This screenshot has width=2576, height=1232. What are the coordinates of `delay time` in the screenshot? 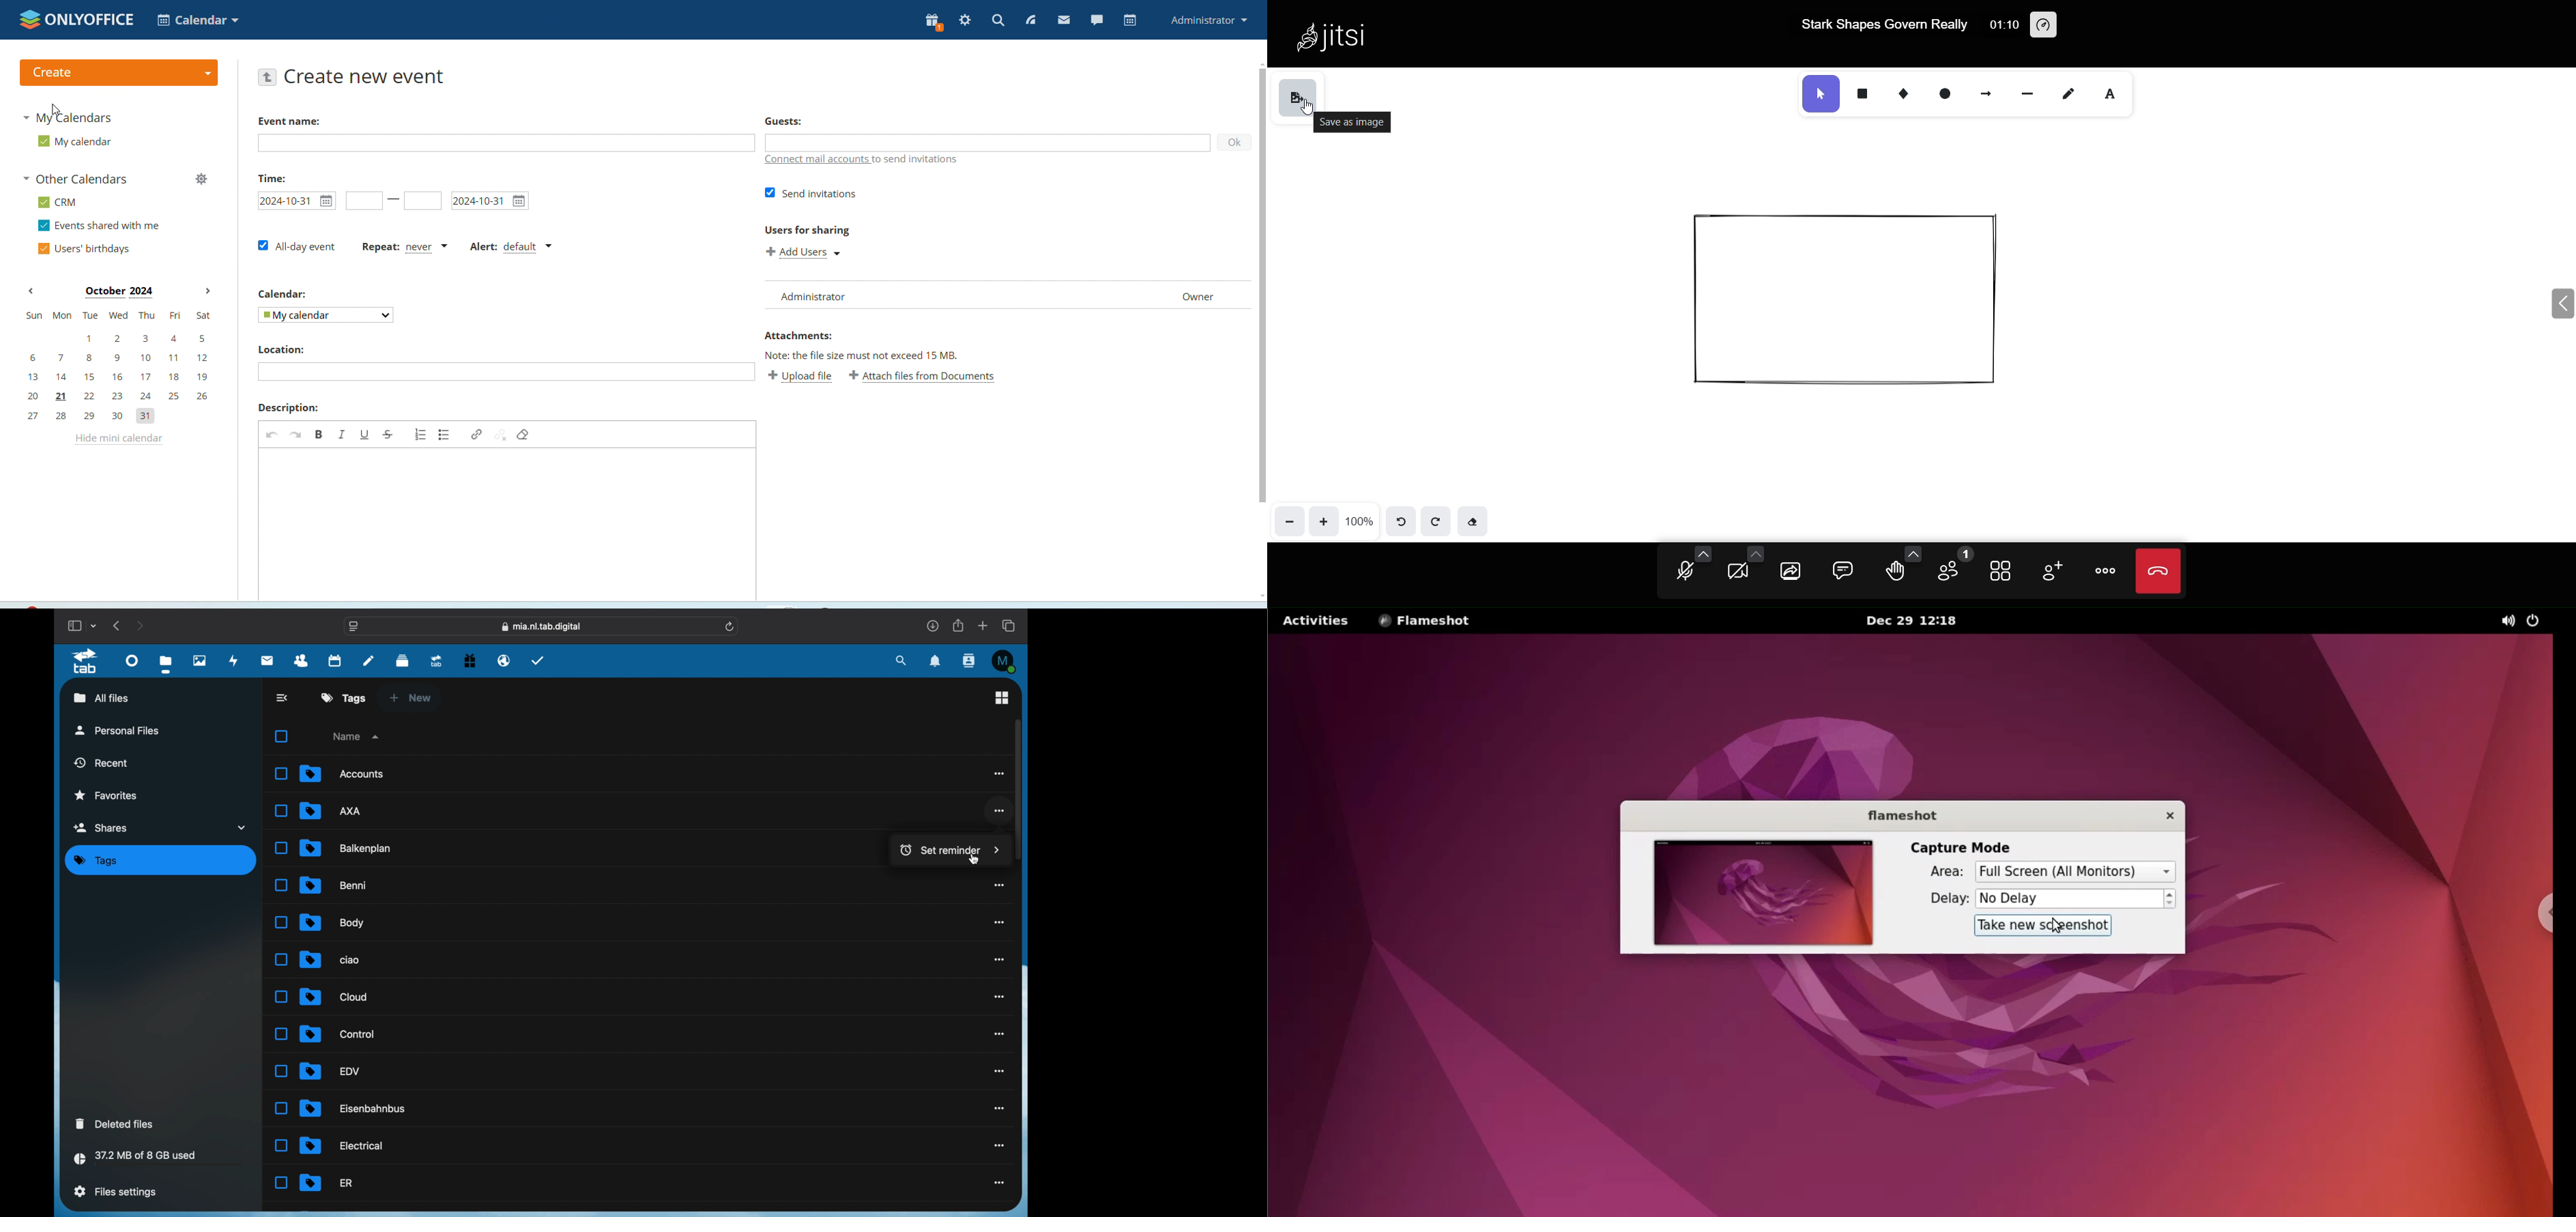 It's located at (2070, 899).